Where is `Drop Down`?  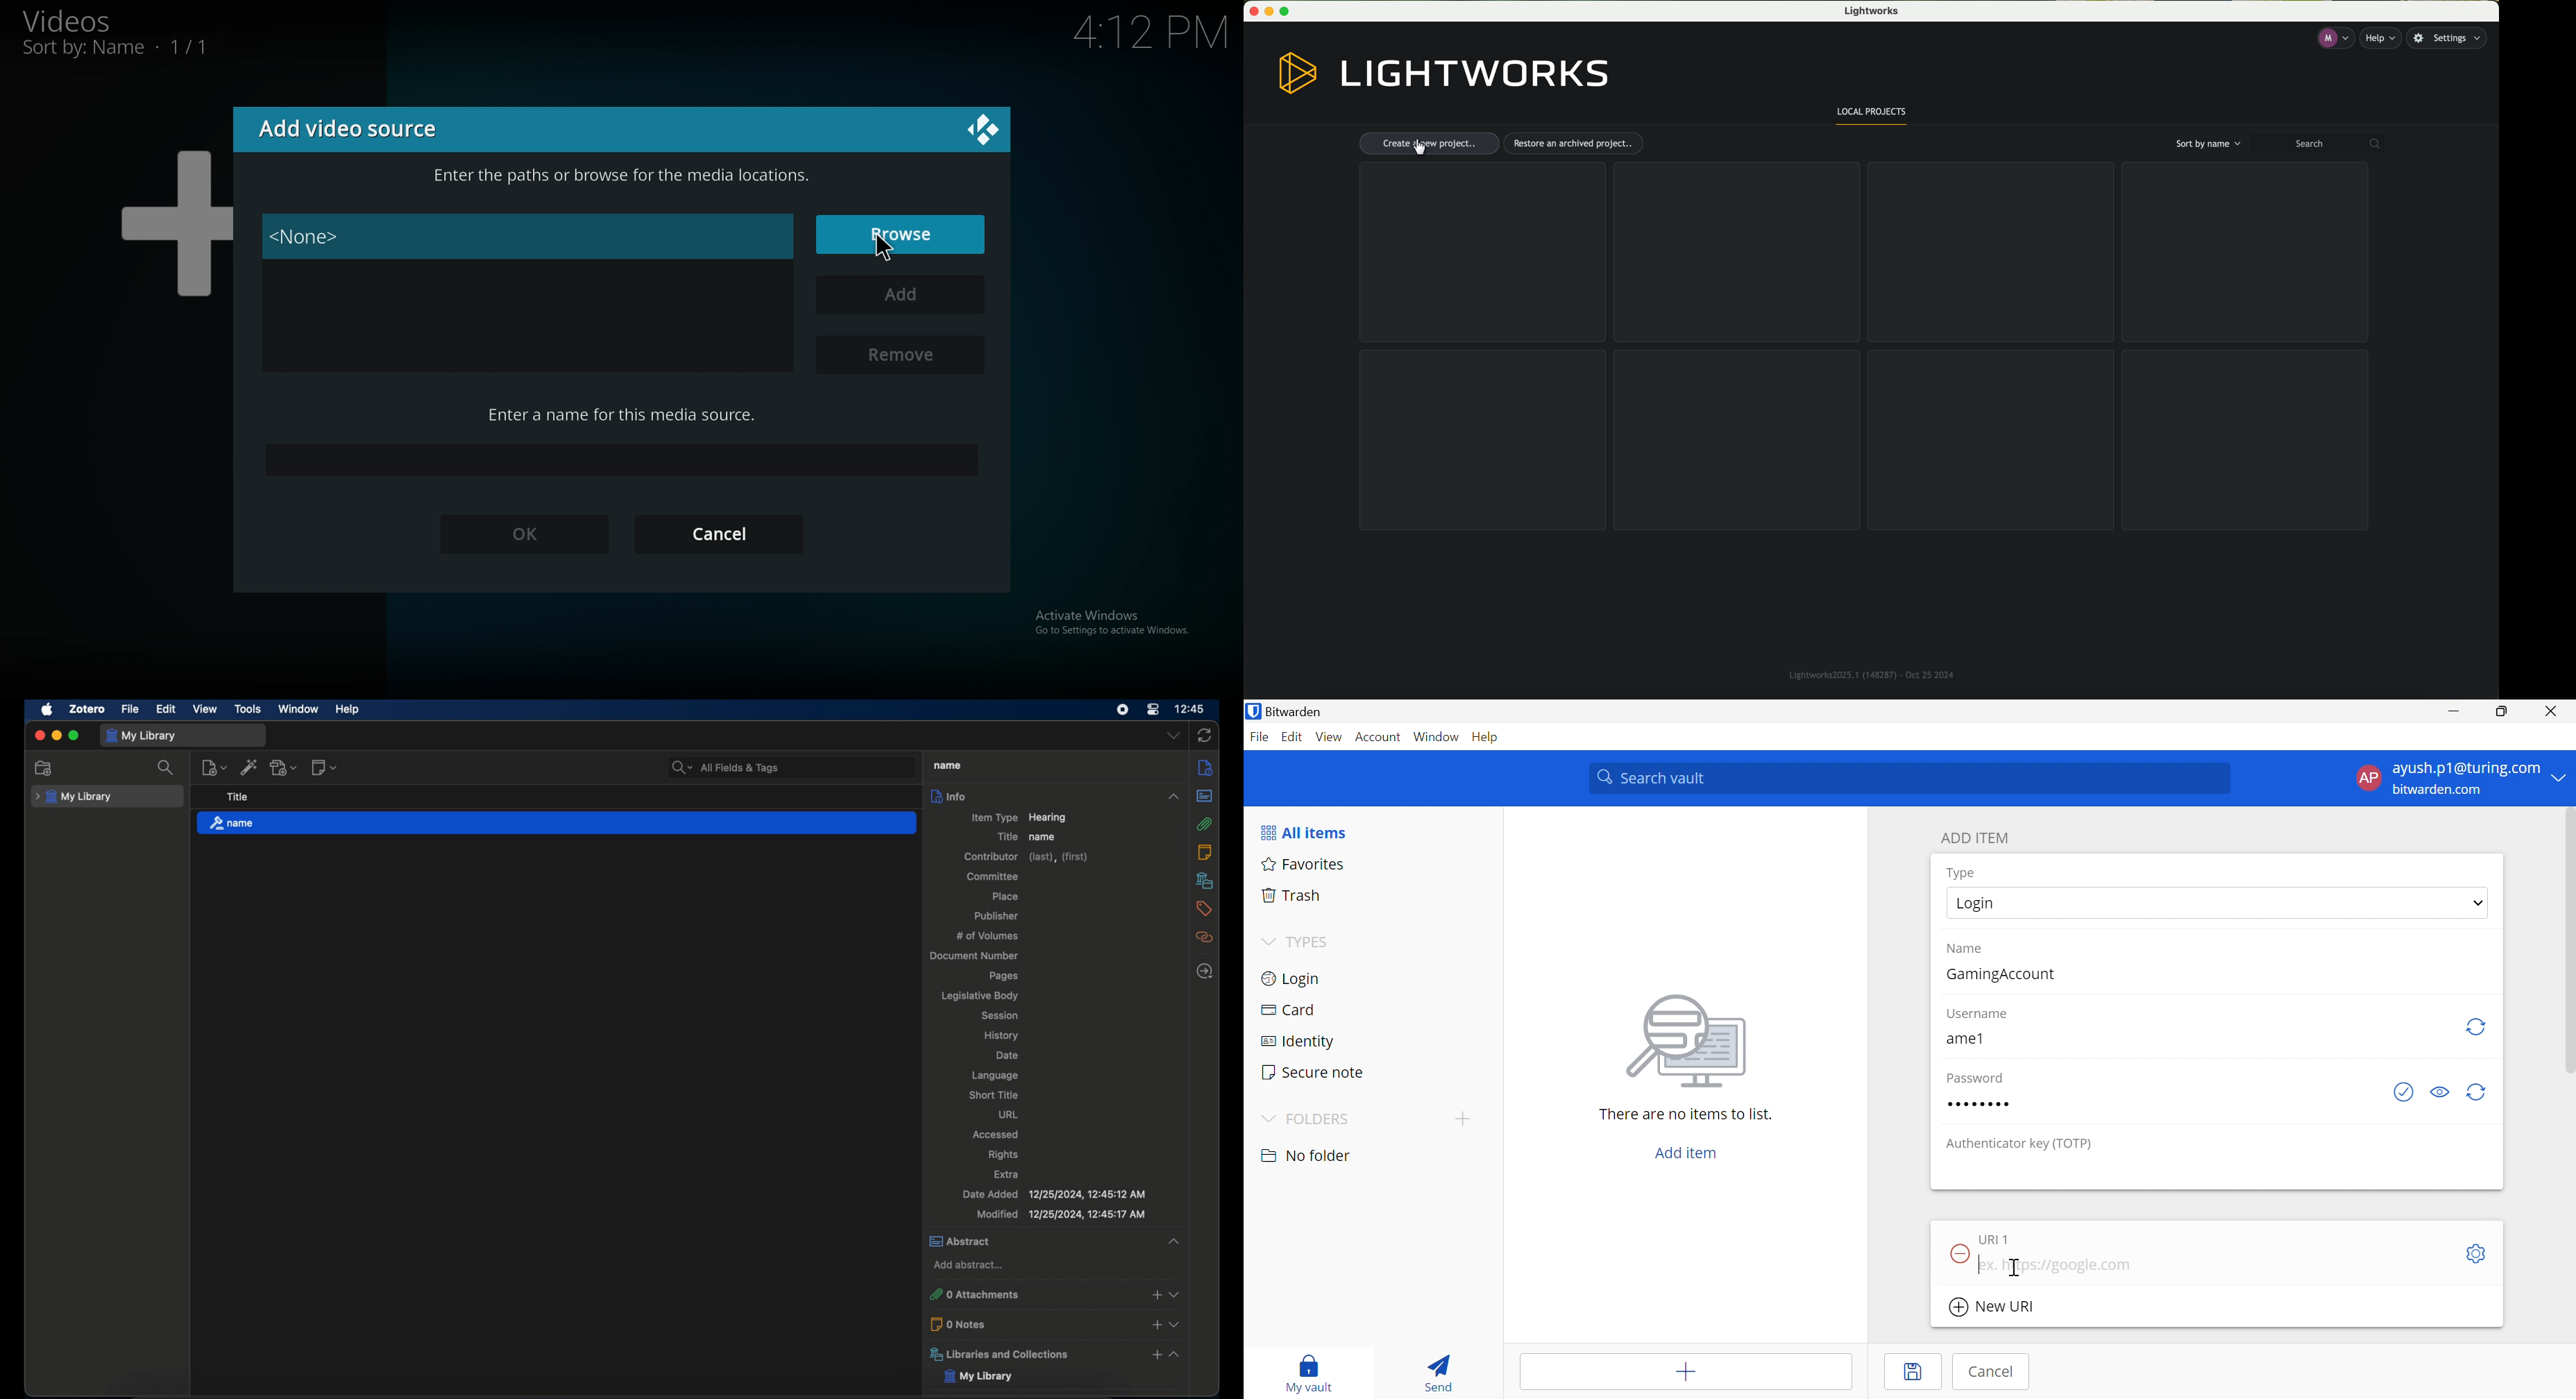
Drop Down is located at coordinates (2479, 903).